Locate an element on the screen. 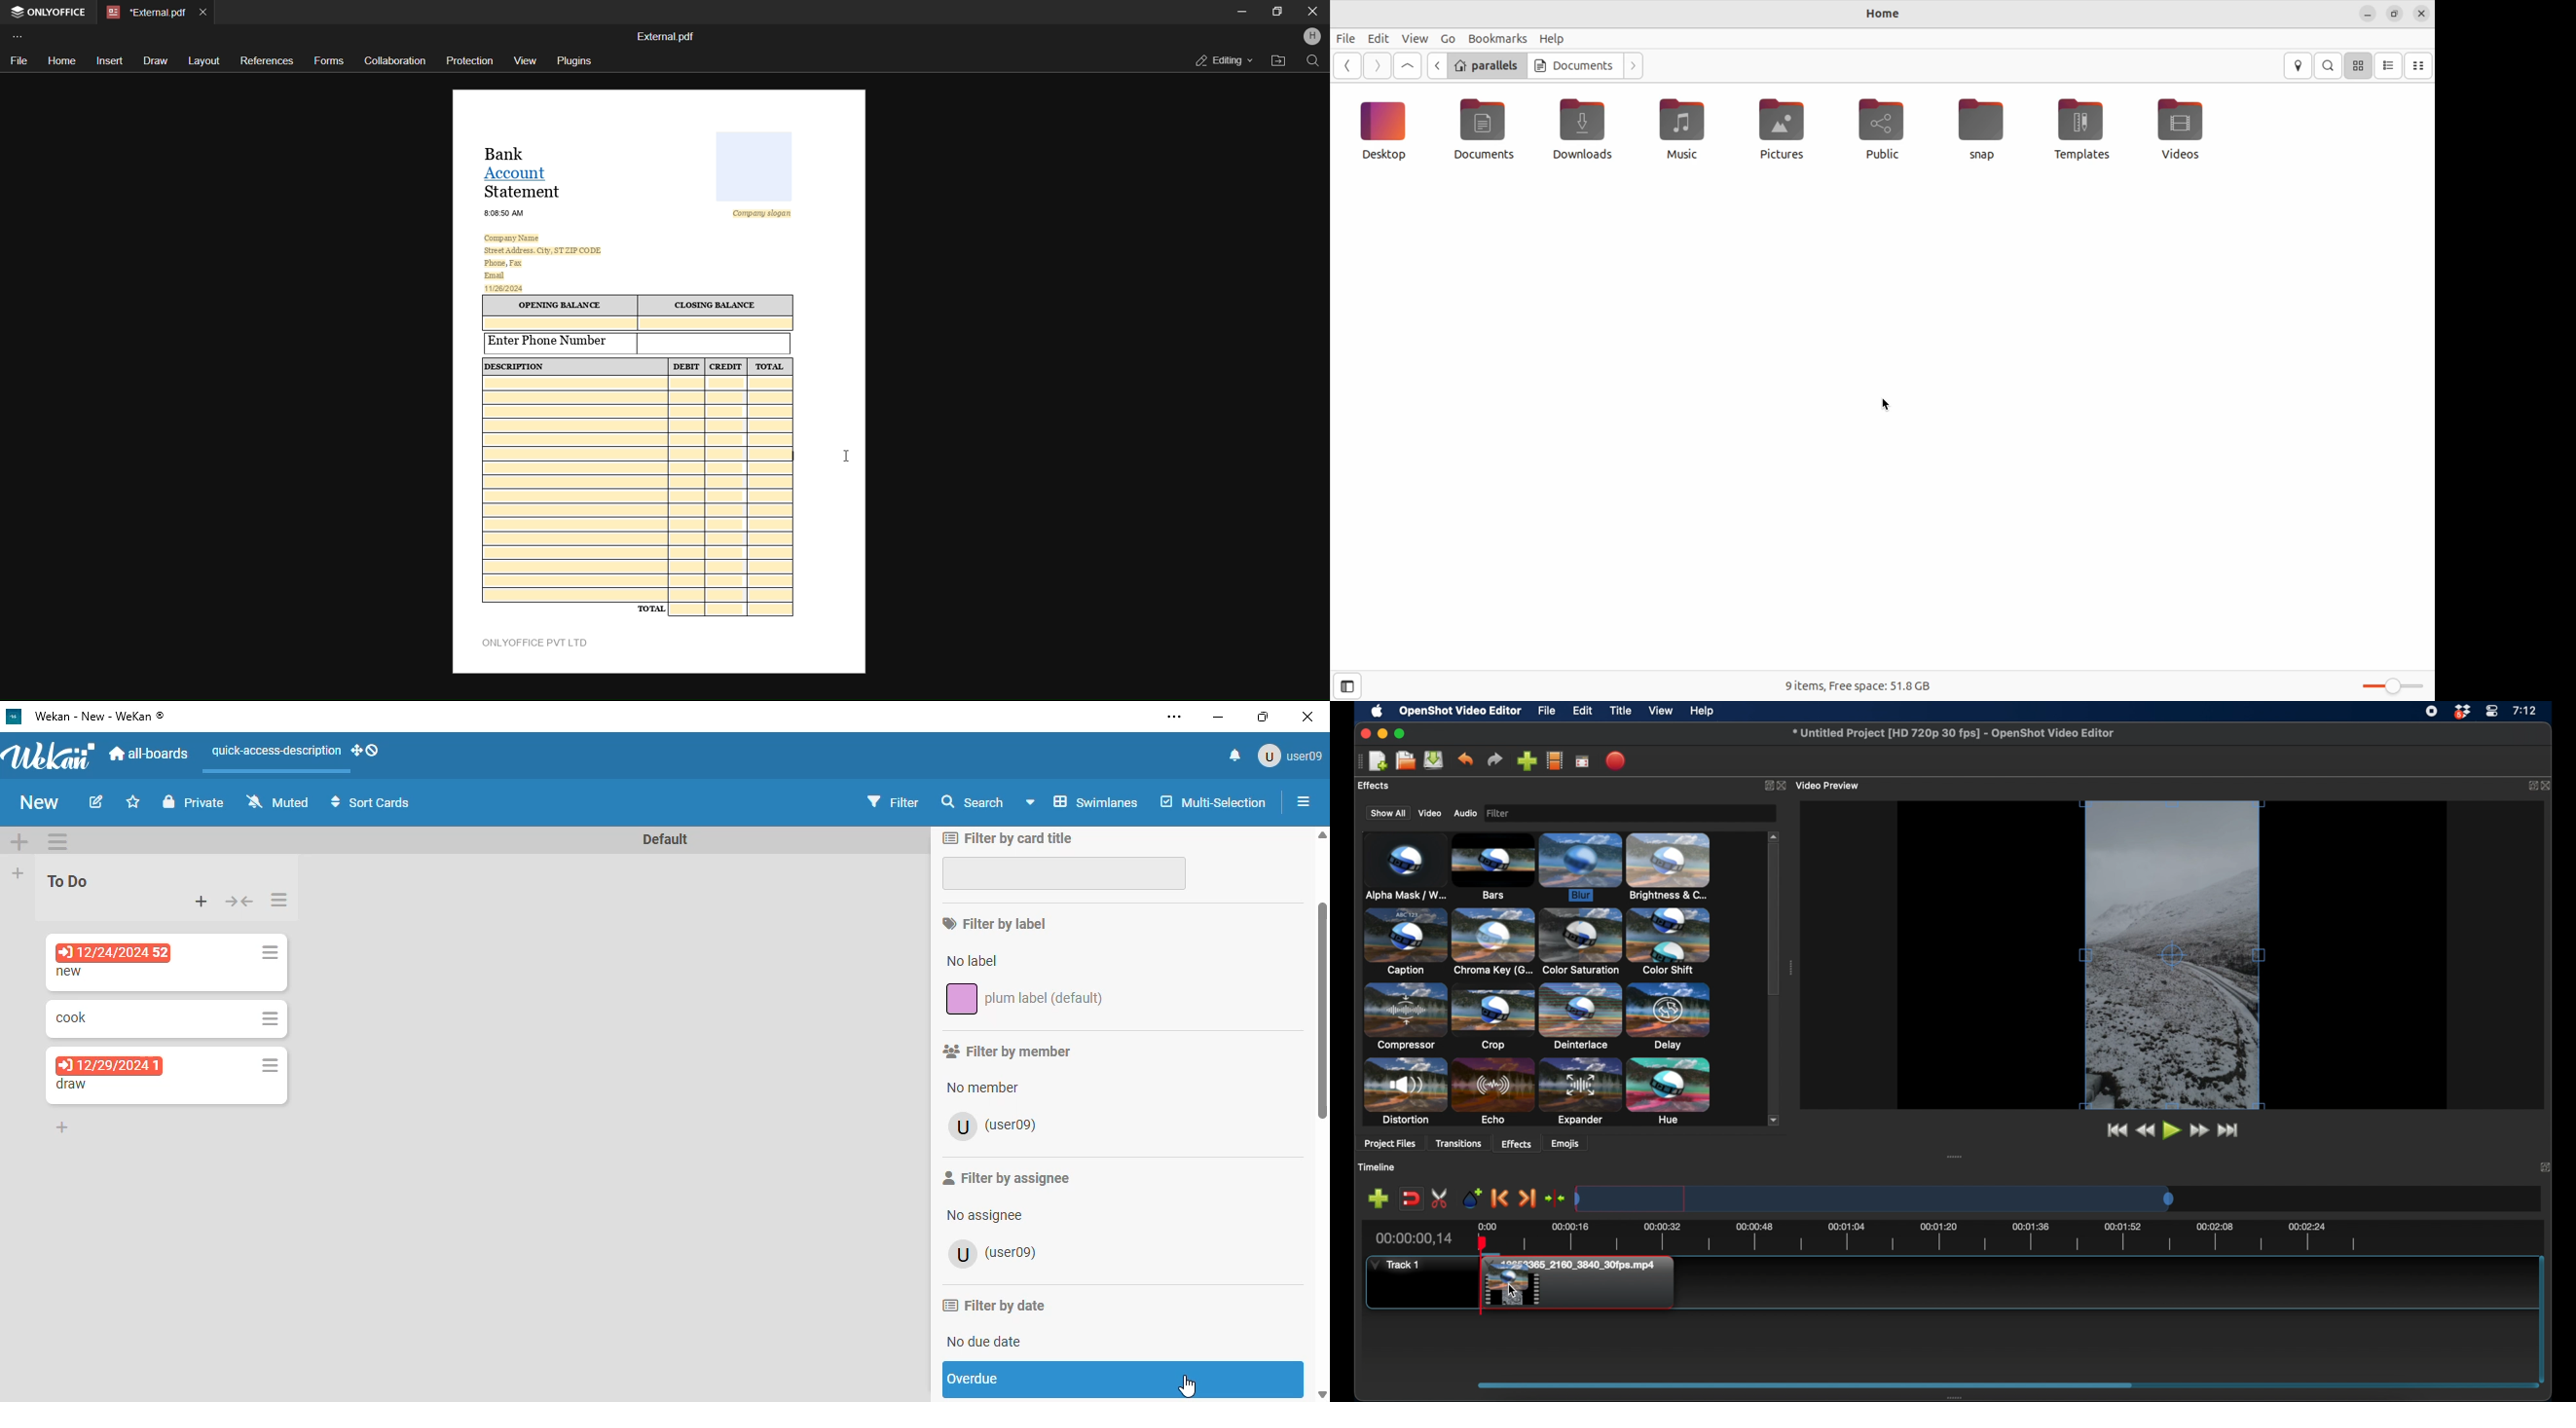 Image resolution: width=2576 pixels, height=1428 pixels. video preview is located at coordinates (1832, 785).